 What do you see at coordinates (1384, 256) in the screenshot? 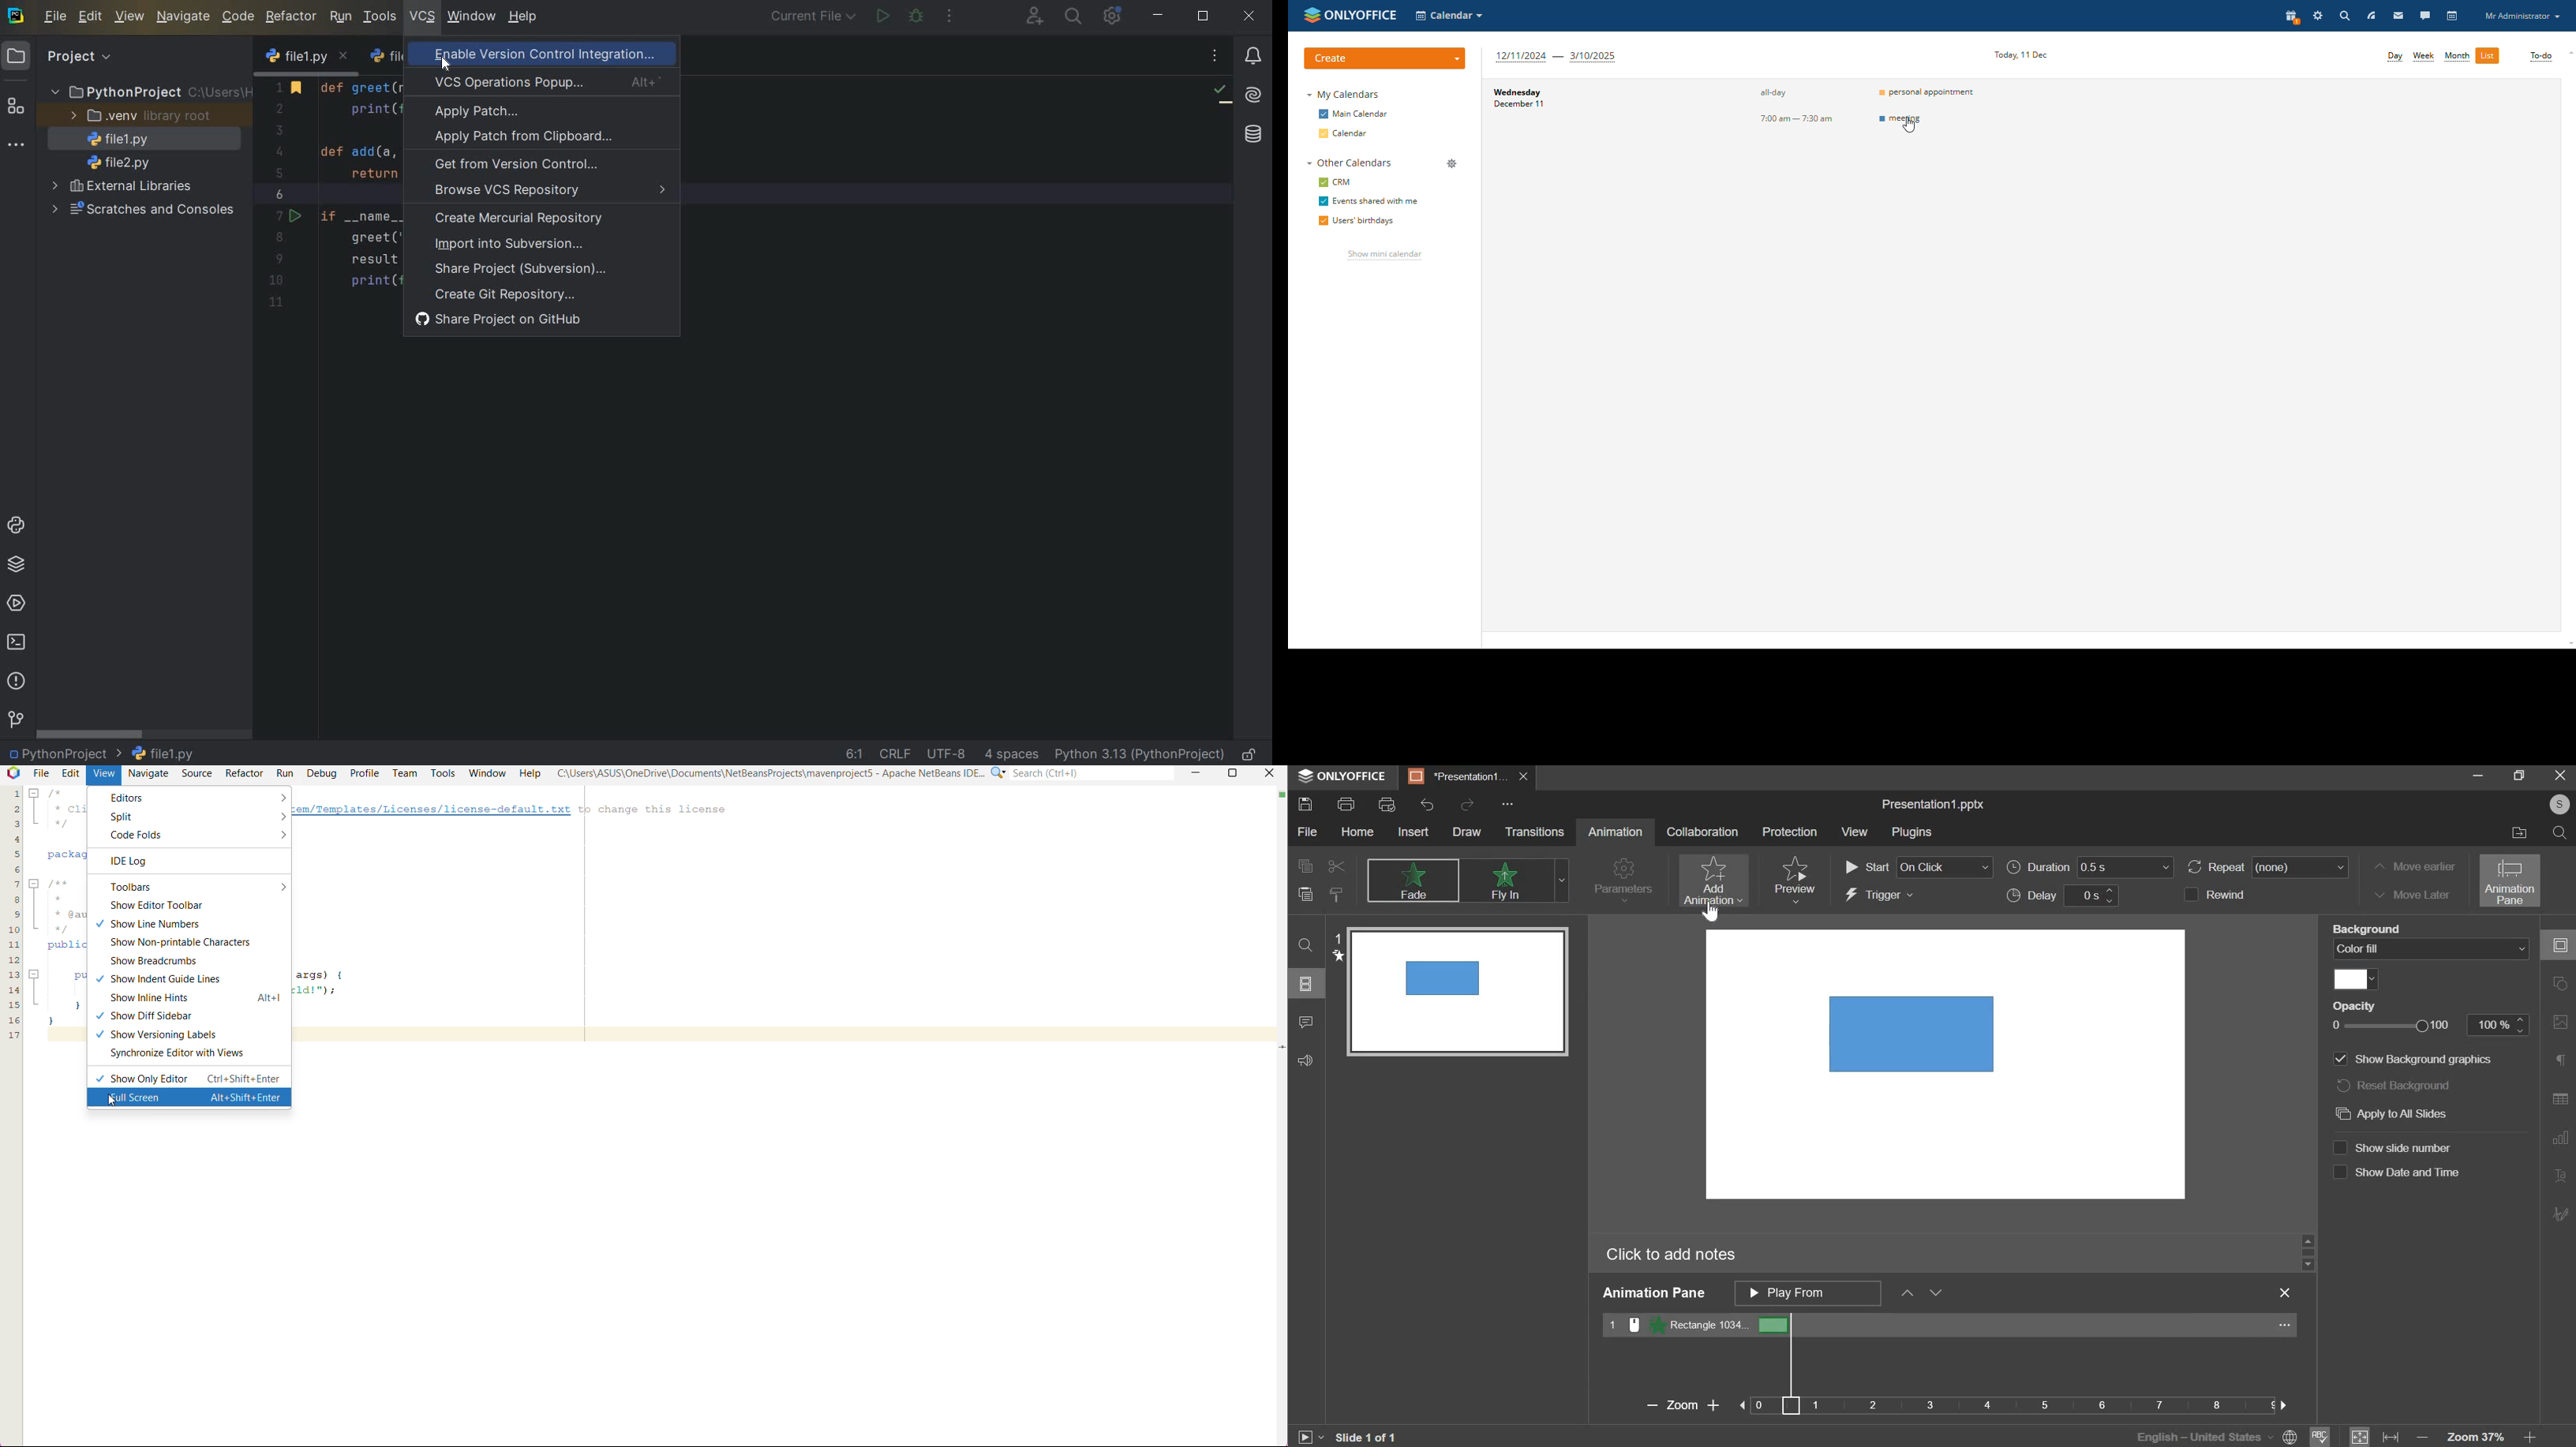
I see `show mini calendar` at bounding box center [1384, 256].